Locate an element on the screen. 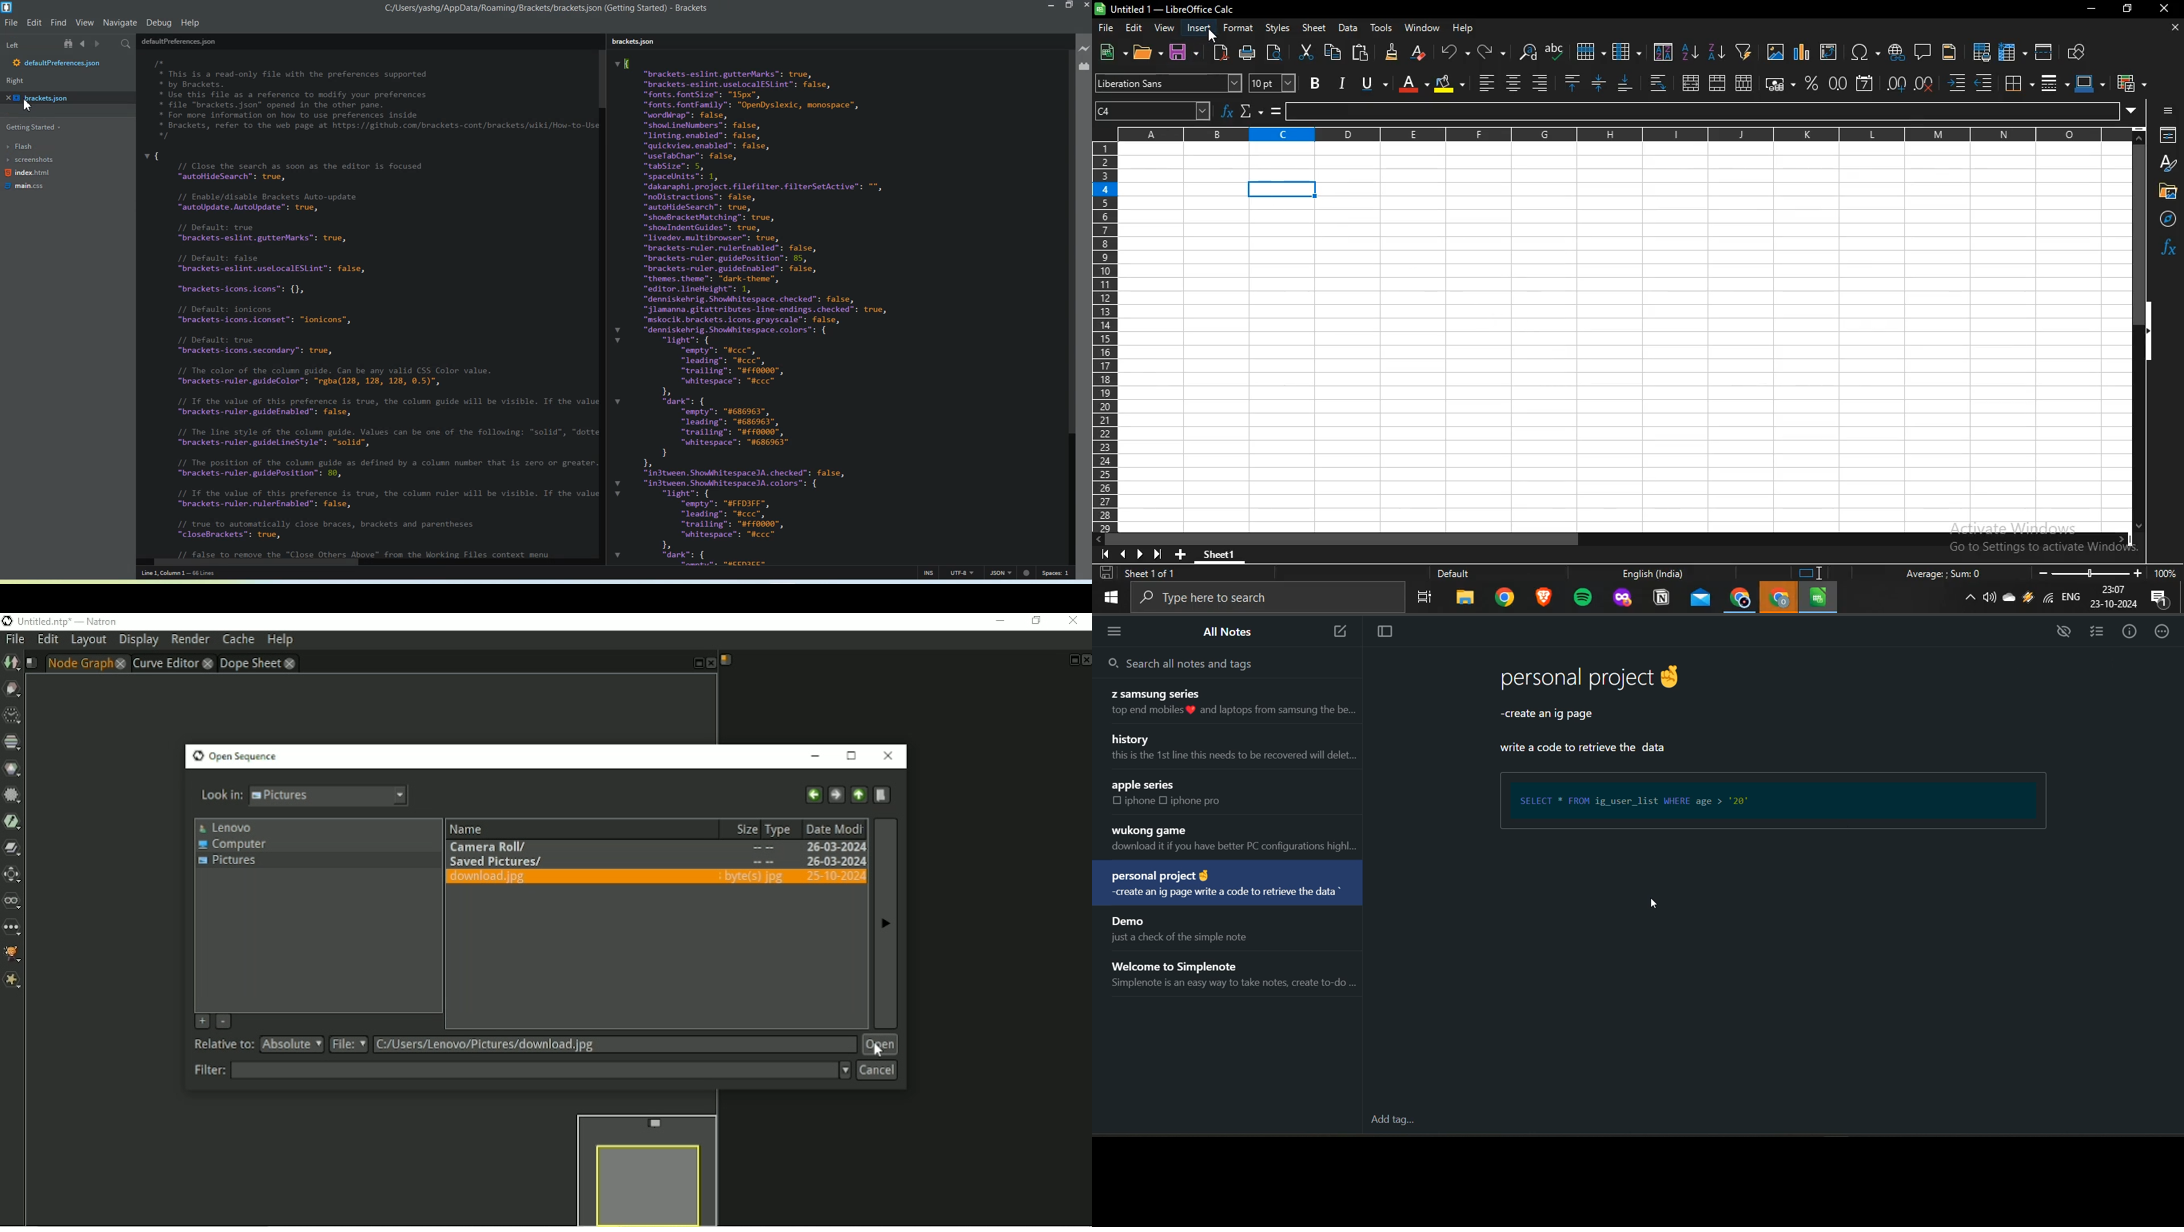 This screenshot has width=2184, height=1232. cursor is located at coordinates (1657, 905).